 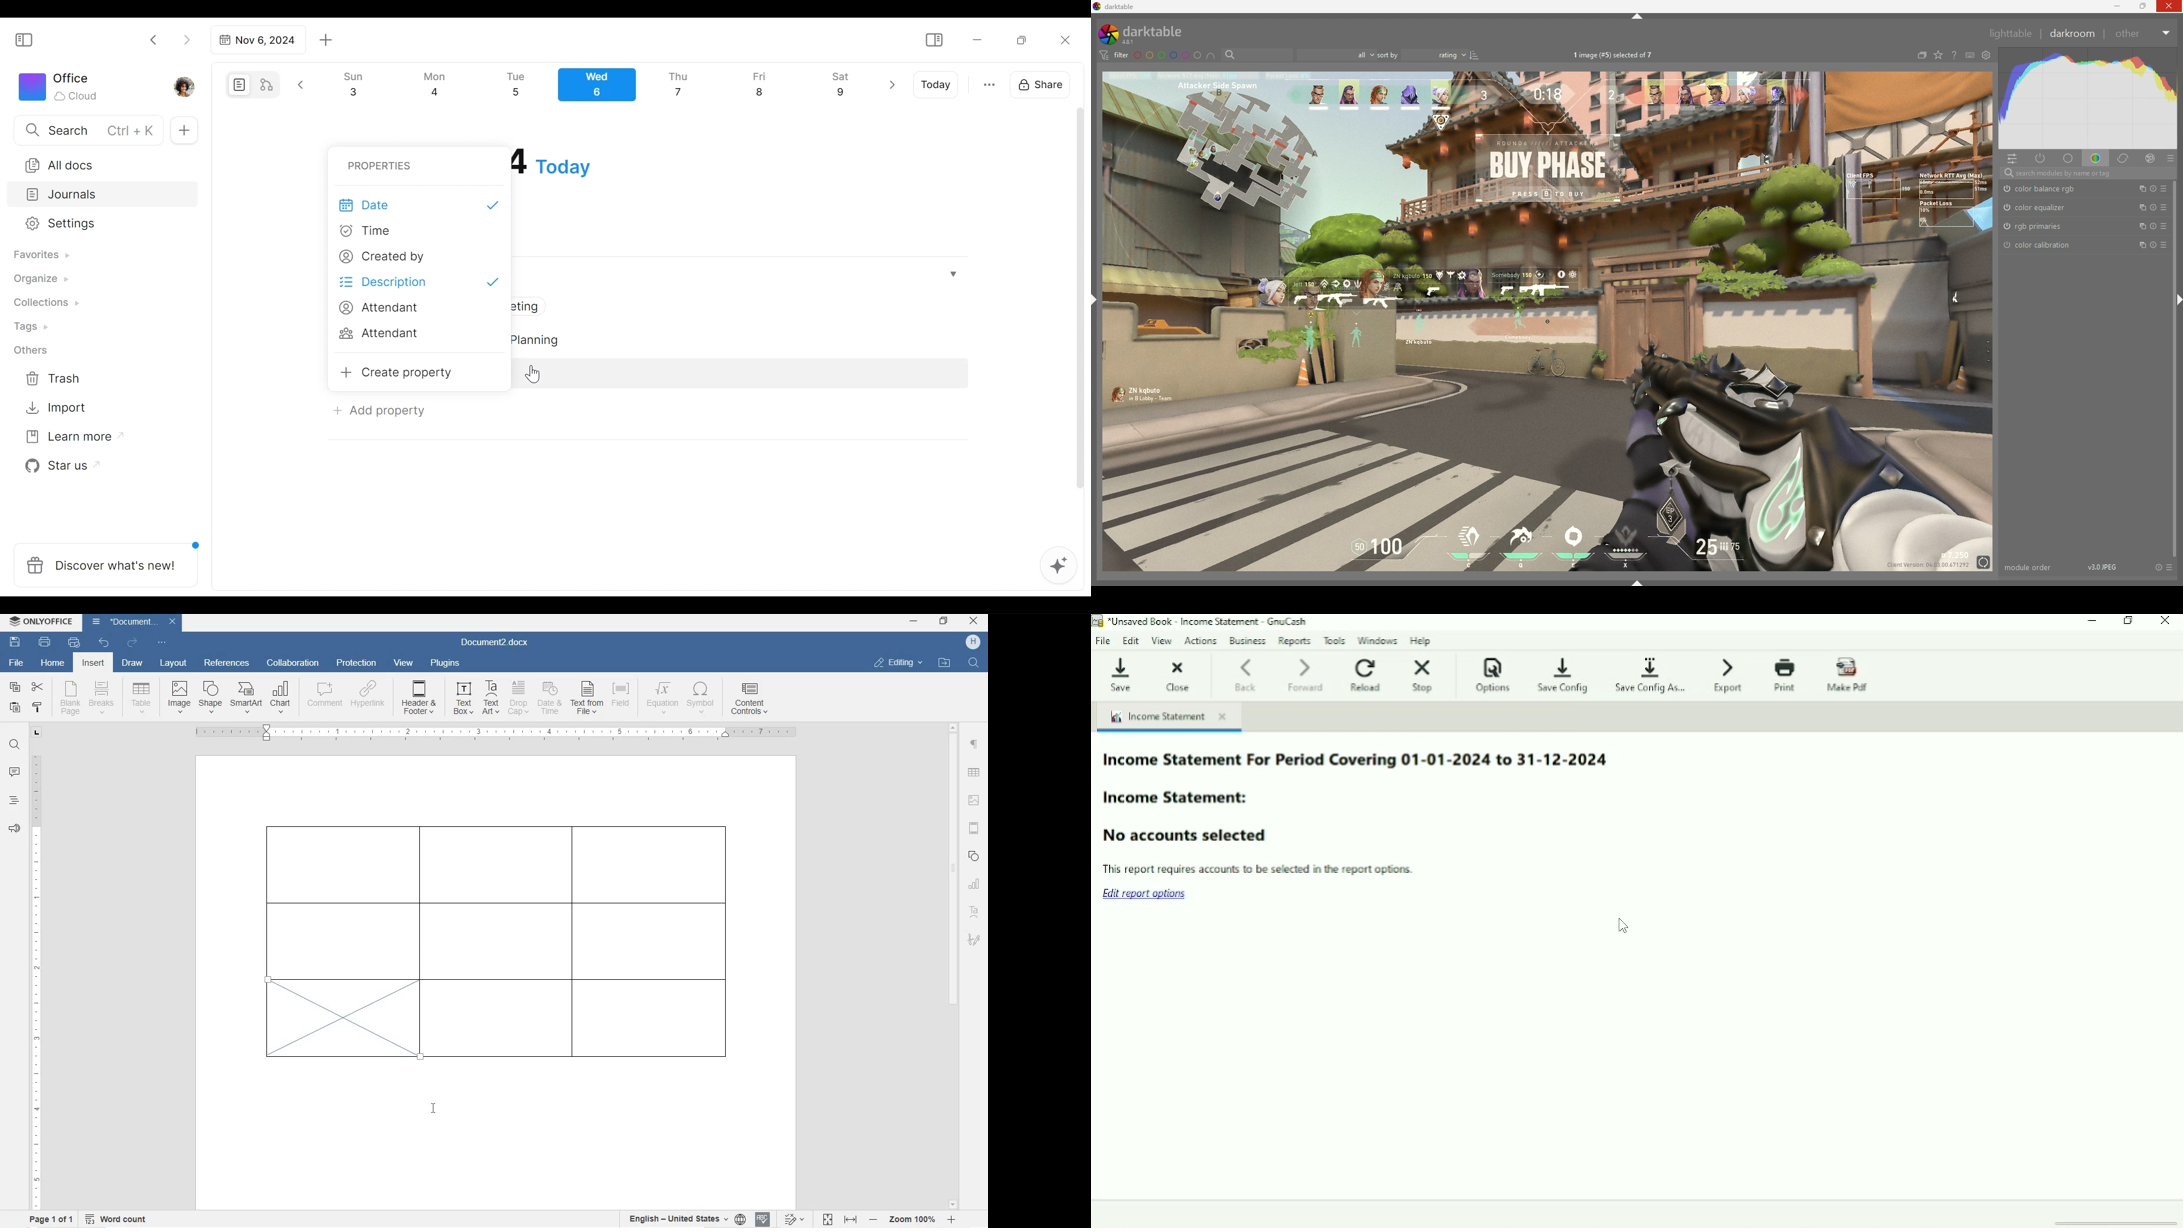 What do you see at coordinates (54, 379) in the screenshot?
I see `Trash` at bounding box center [54, 379].